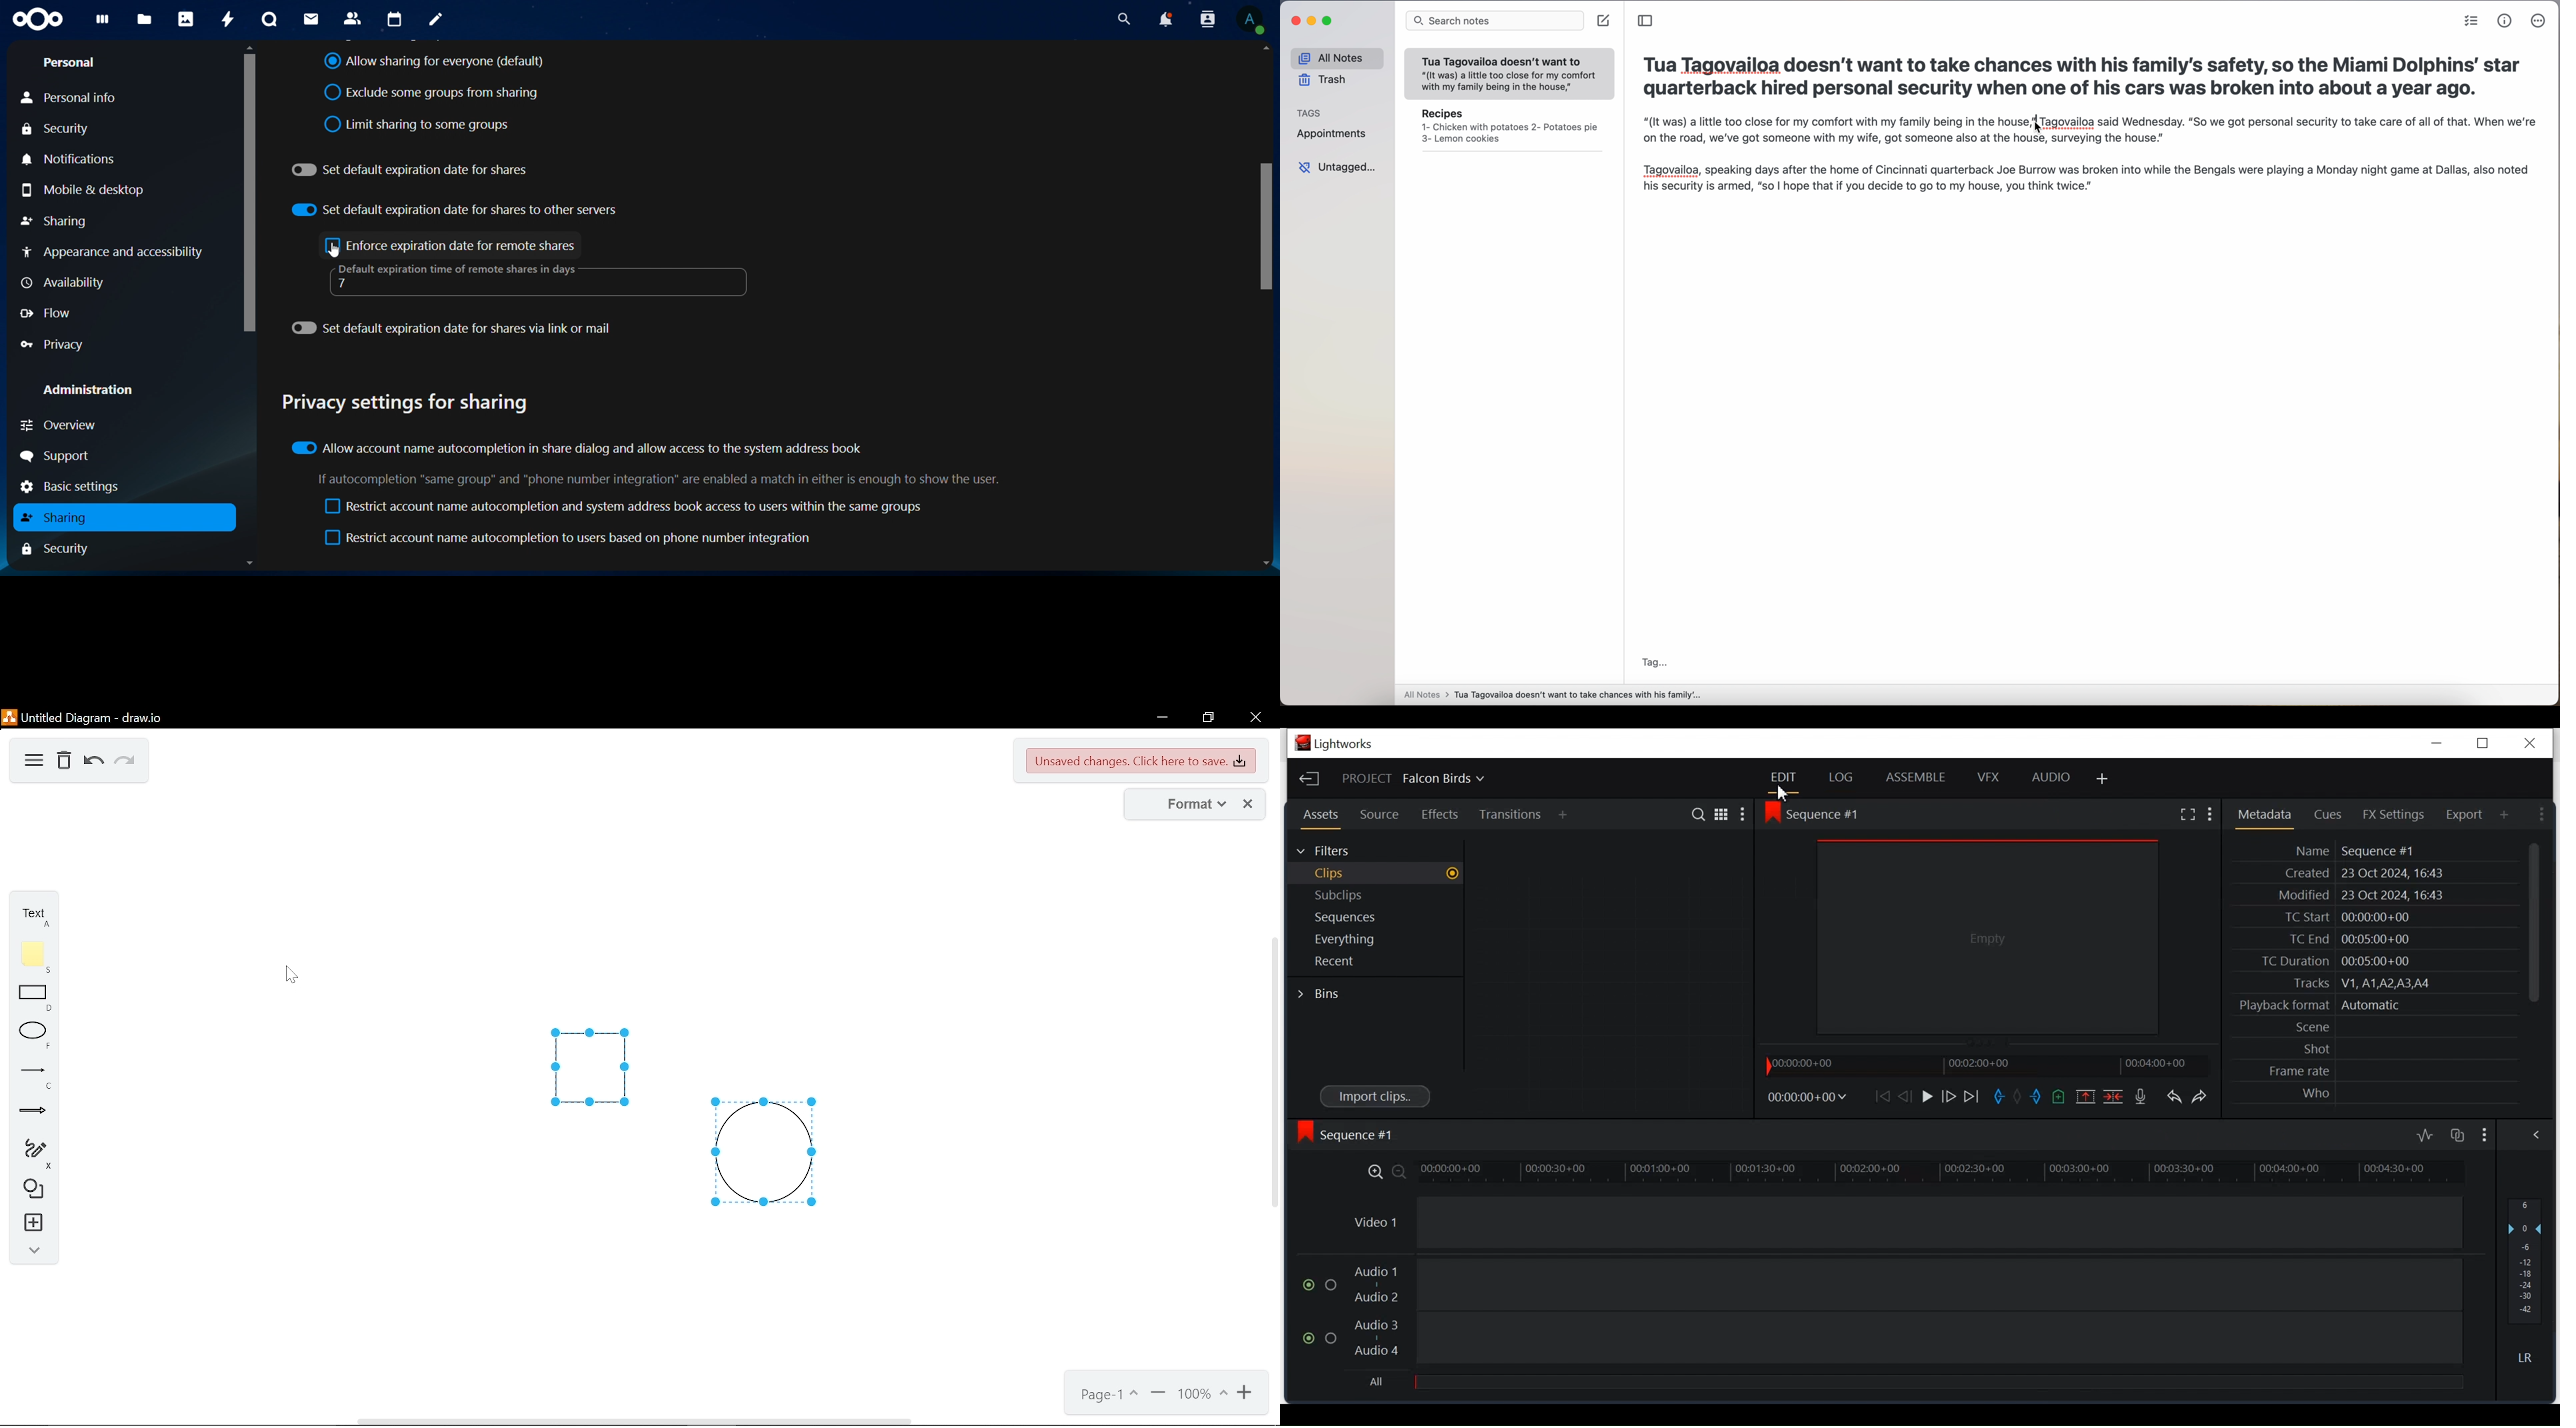 Image resolution: width=2576 pixels, height=1428 pixels. What do you see at coordinates (49, 313) in the screenshot?
I see `flow` at bounding box center [49, 313].